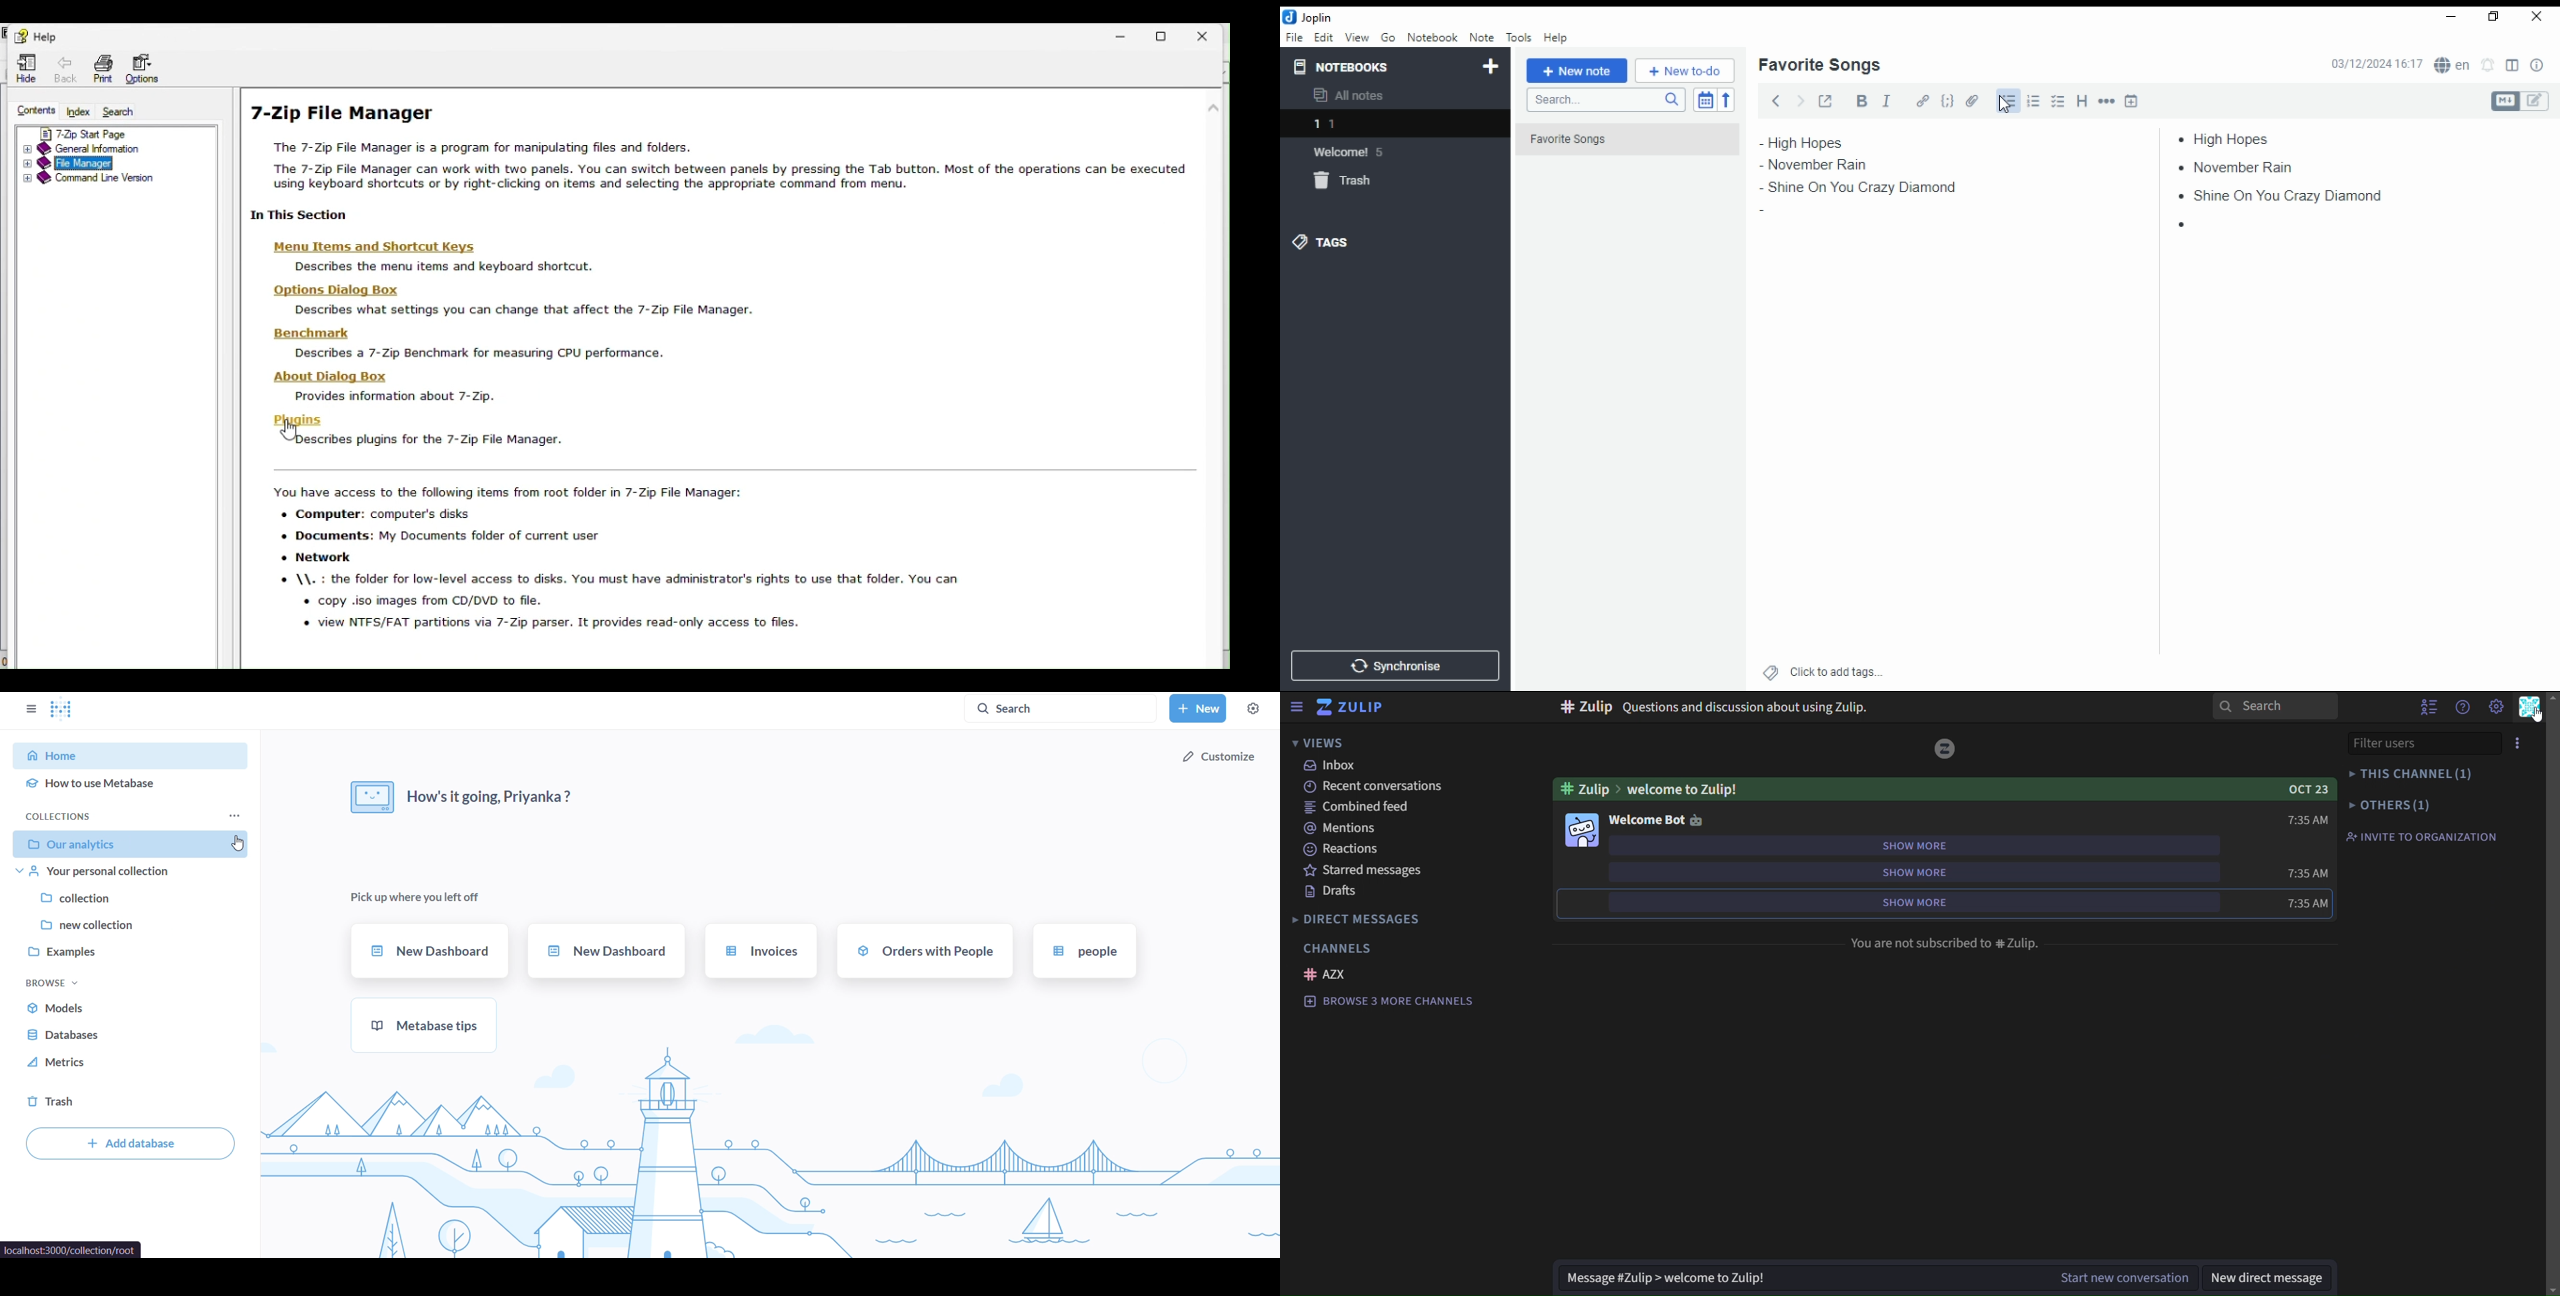 The width and height of the screenshot is (2576, 1316). What do you see at coordinates (1605, 100) in the screenshot?
I see `search` at bounding box center [1605, 100].